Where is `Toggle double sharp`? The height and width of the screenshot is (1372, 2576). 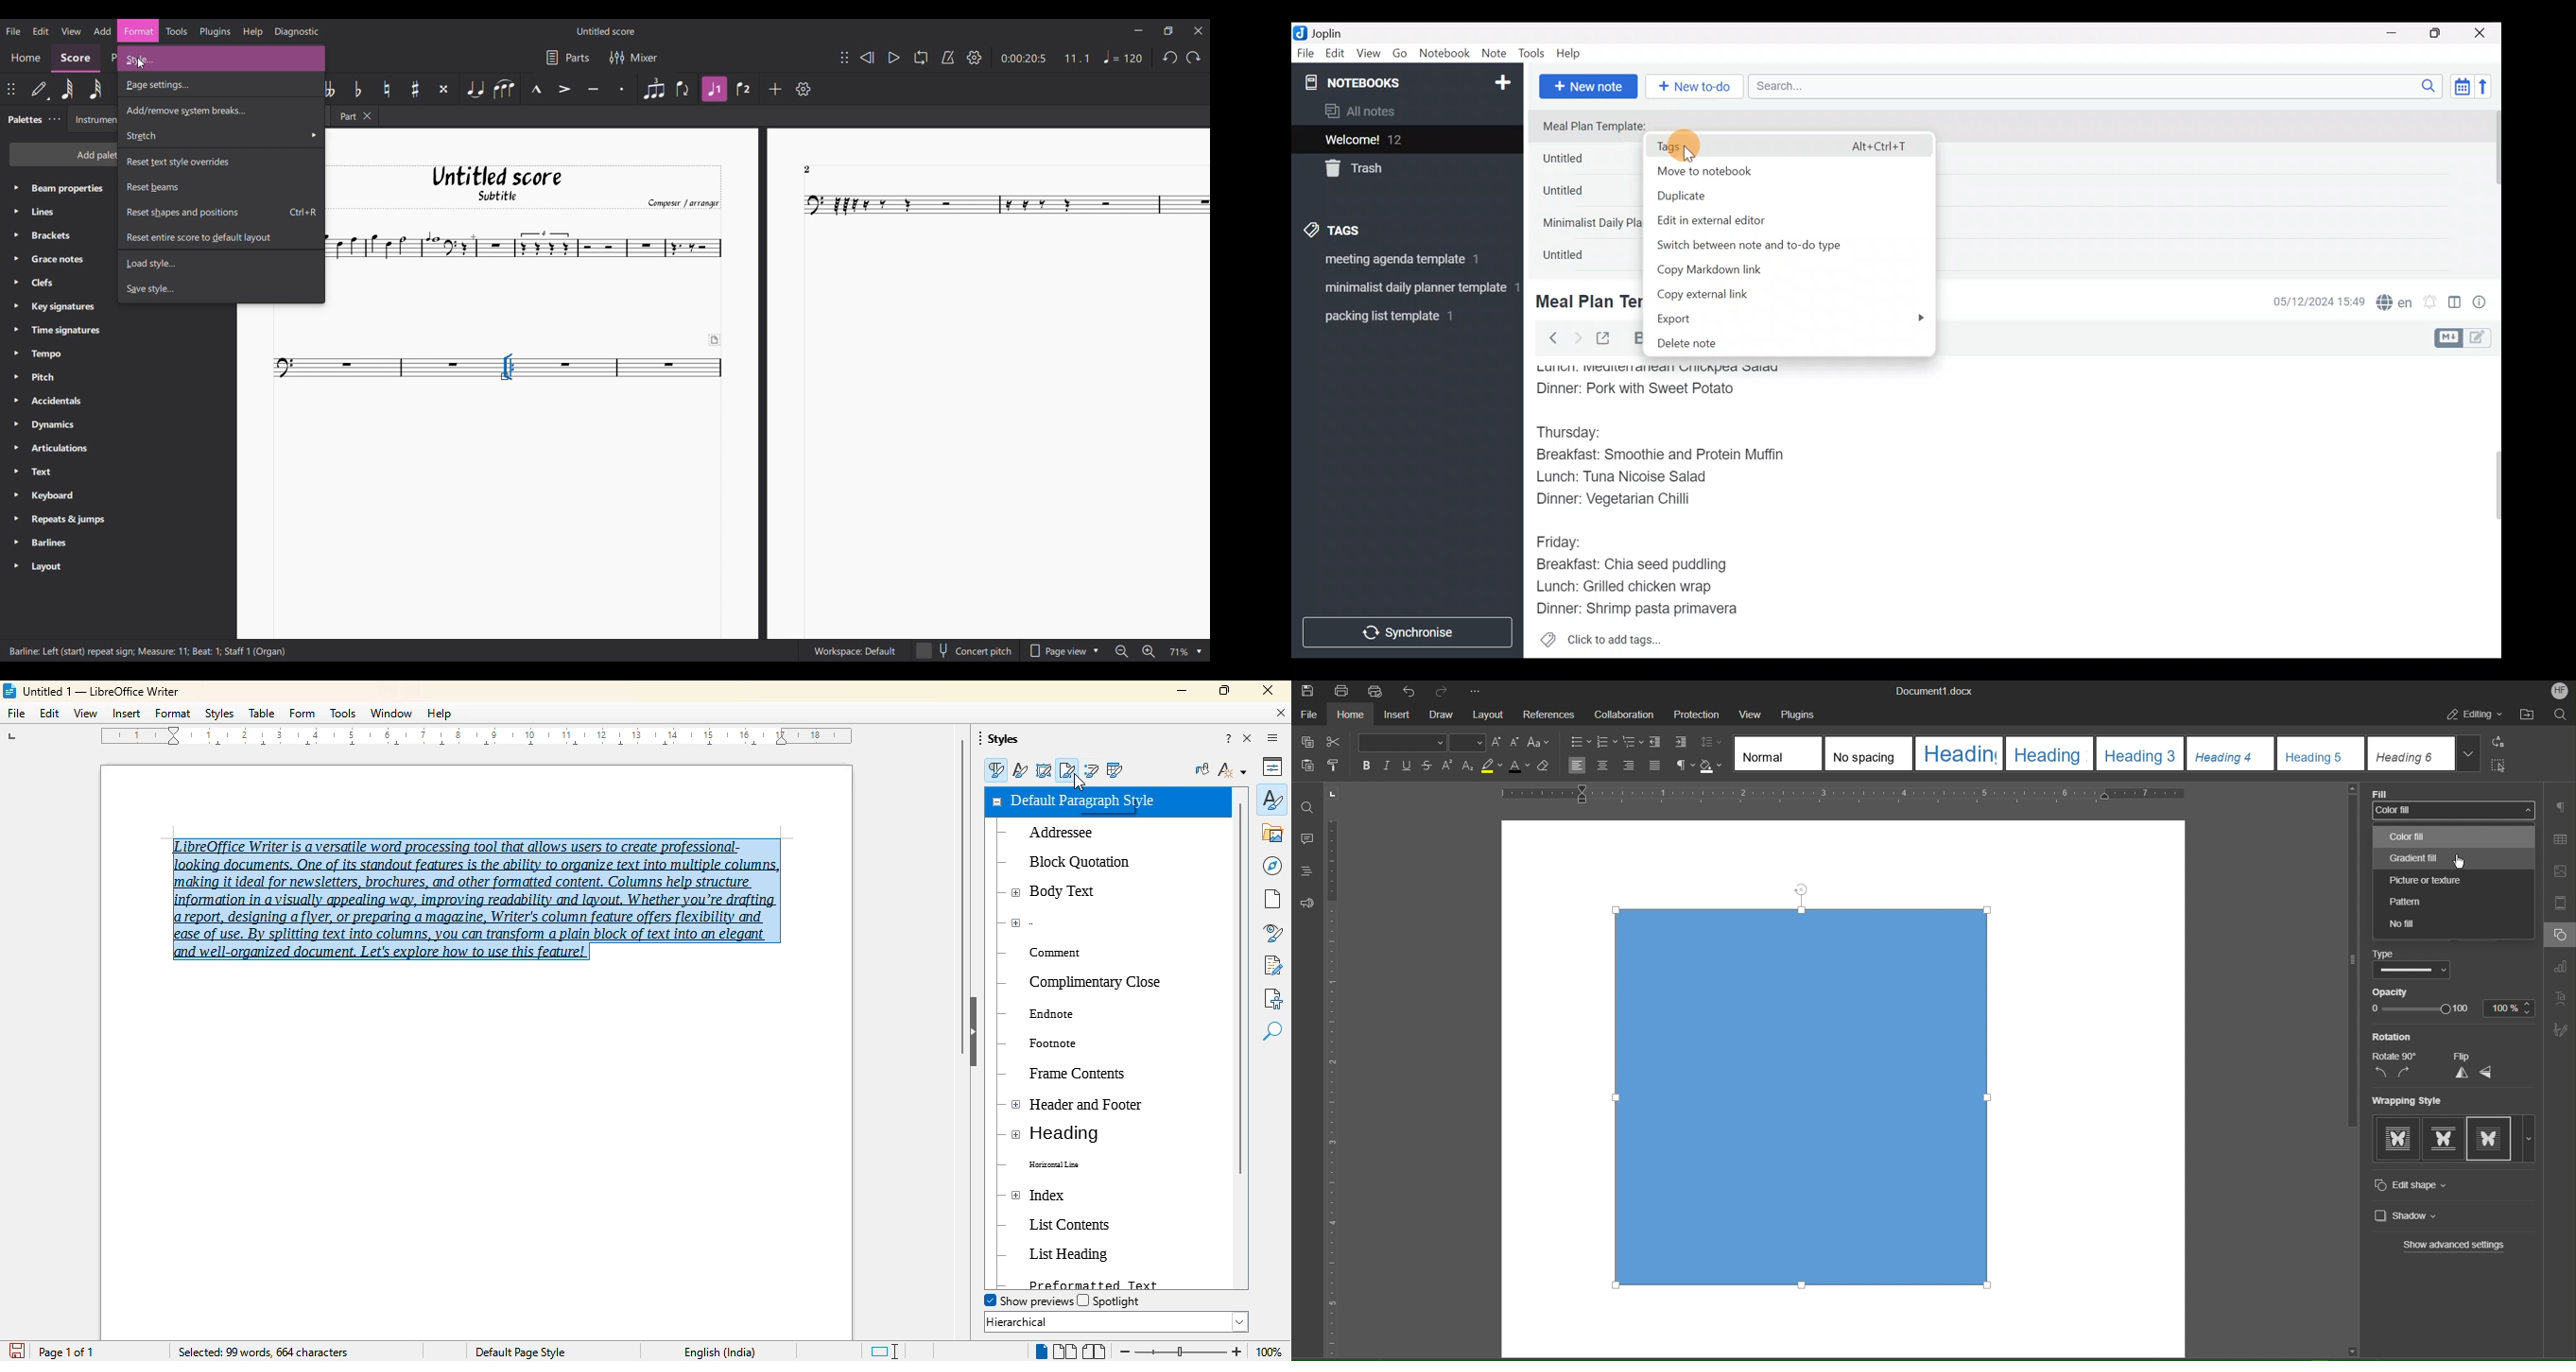 Toggle double sharp is located at coordinates (443, 89).